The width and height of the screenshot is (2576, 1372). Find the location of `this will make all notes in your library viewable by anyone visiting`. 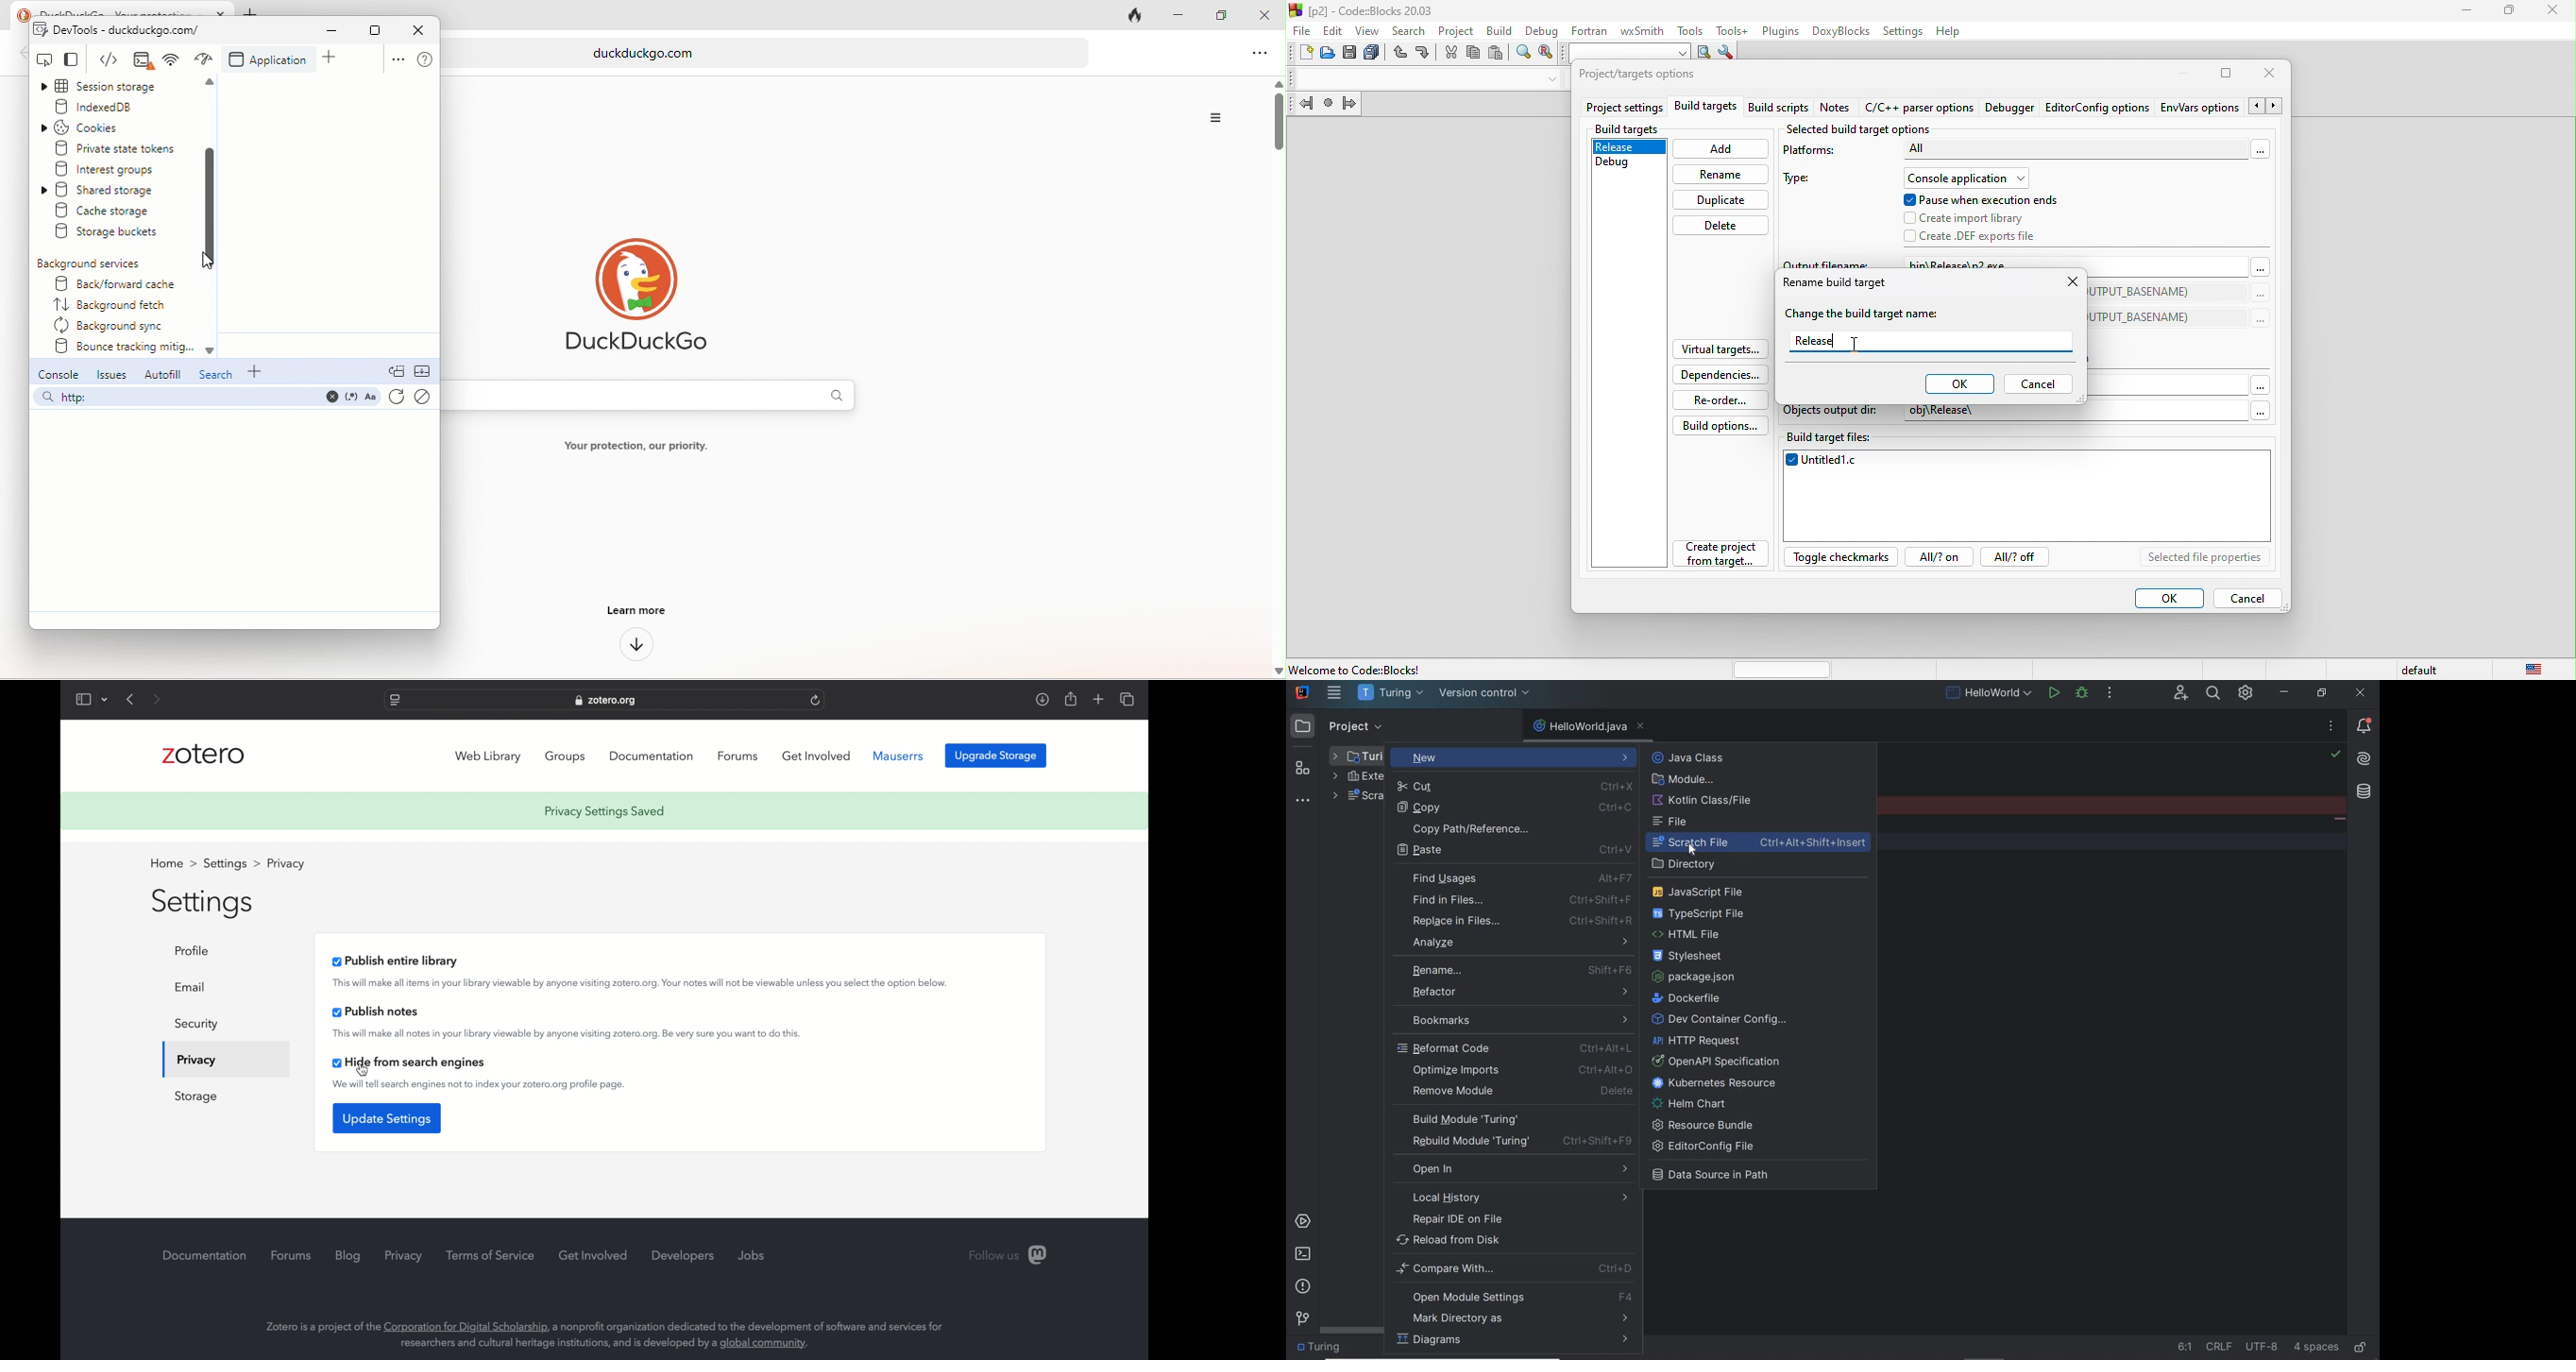

this will make all notes in your library viewable by anyone visiting is located at coordinates (567, 1034).